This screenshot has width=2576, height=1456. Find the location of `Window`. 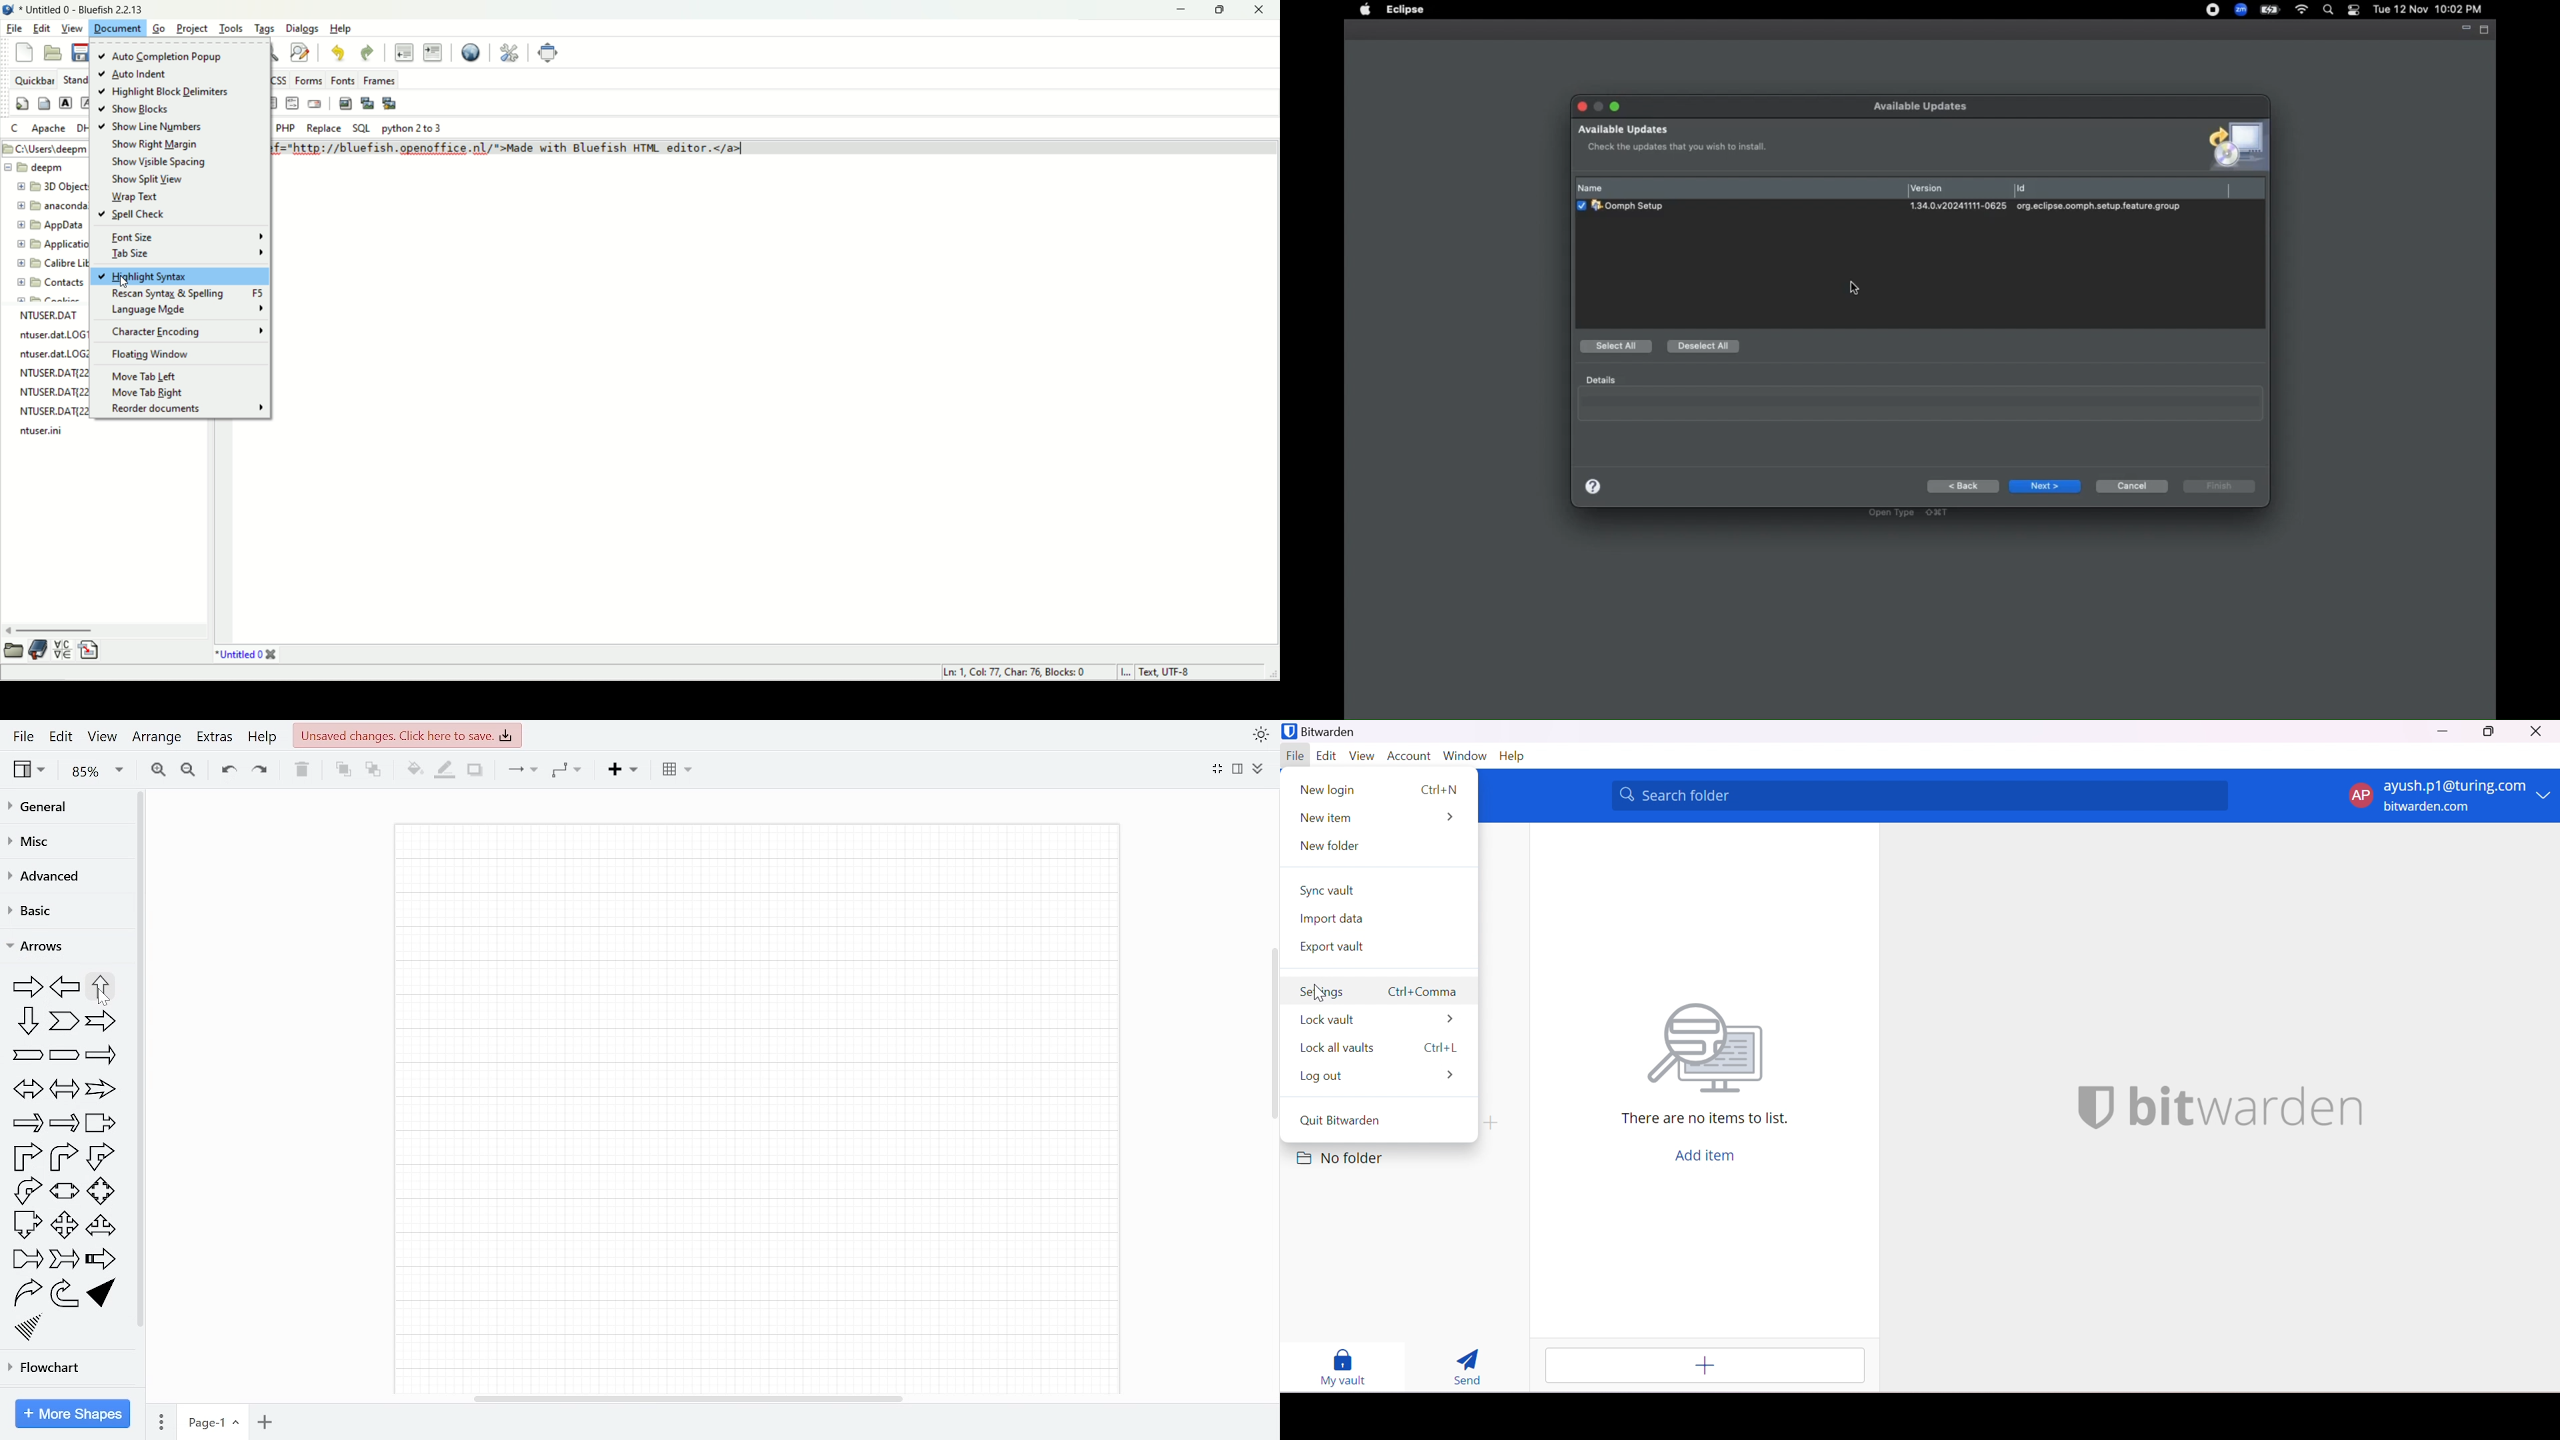

Window is located at coordinates (1465, 755).